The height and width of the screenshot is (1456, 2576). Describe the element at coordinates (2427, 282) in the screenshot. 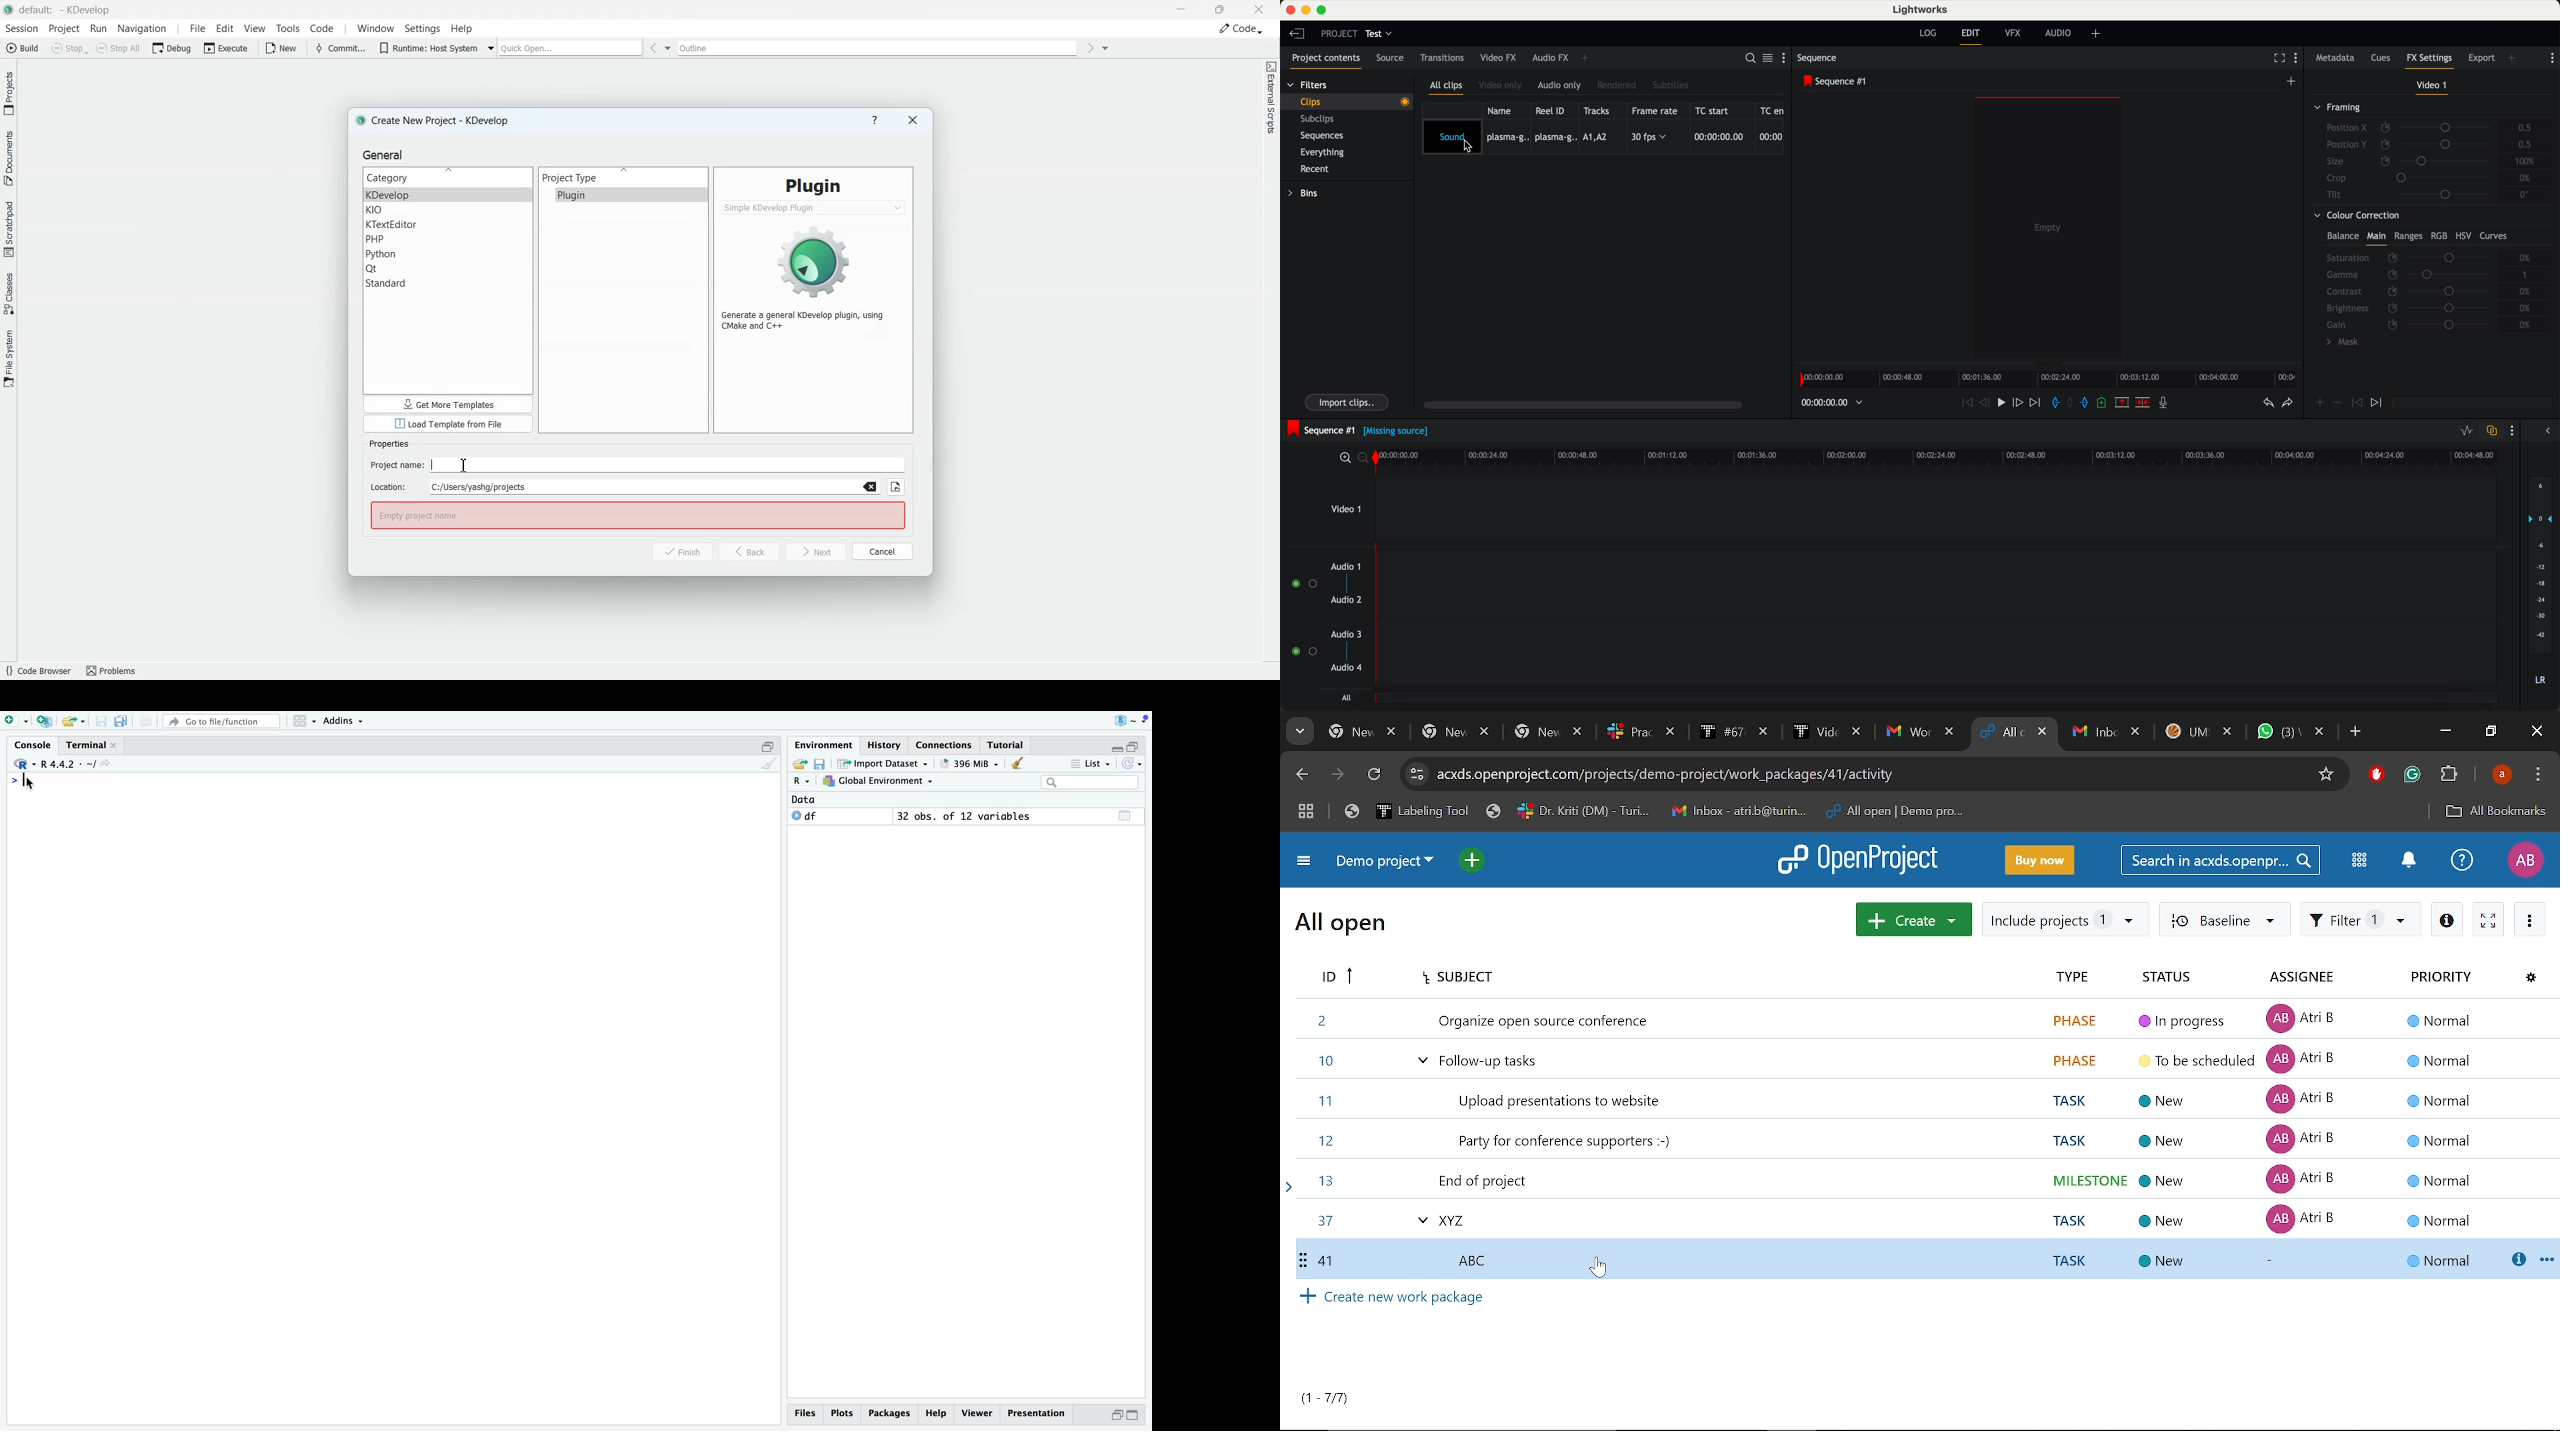

I see `colour correction` at that location.